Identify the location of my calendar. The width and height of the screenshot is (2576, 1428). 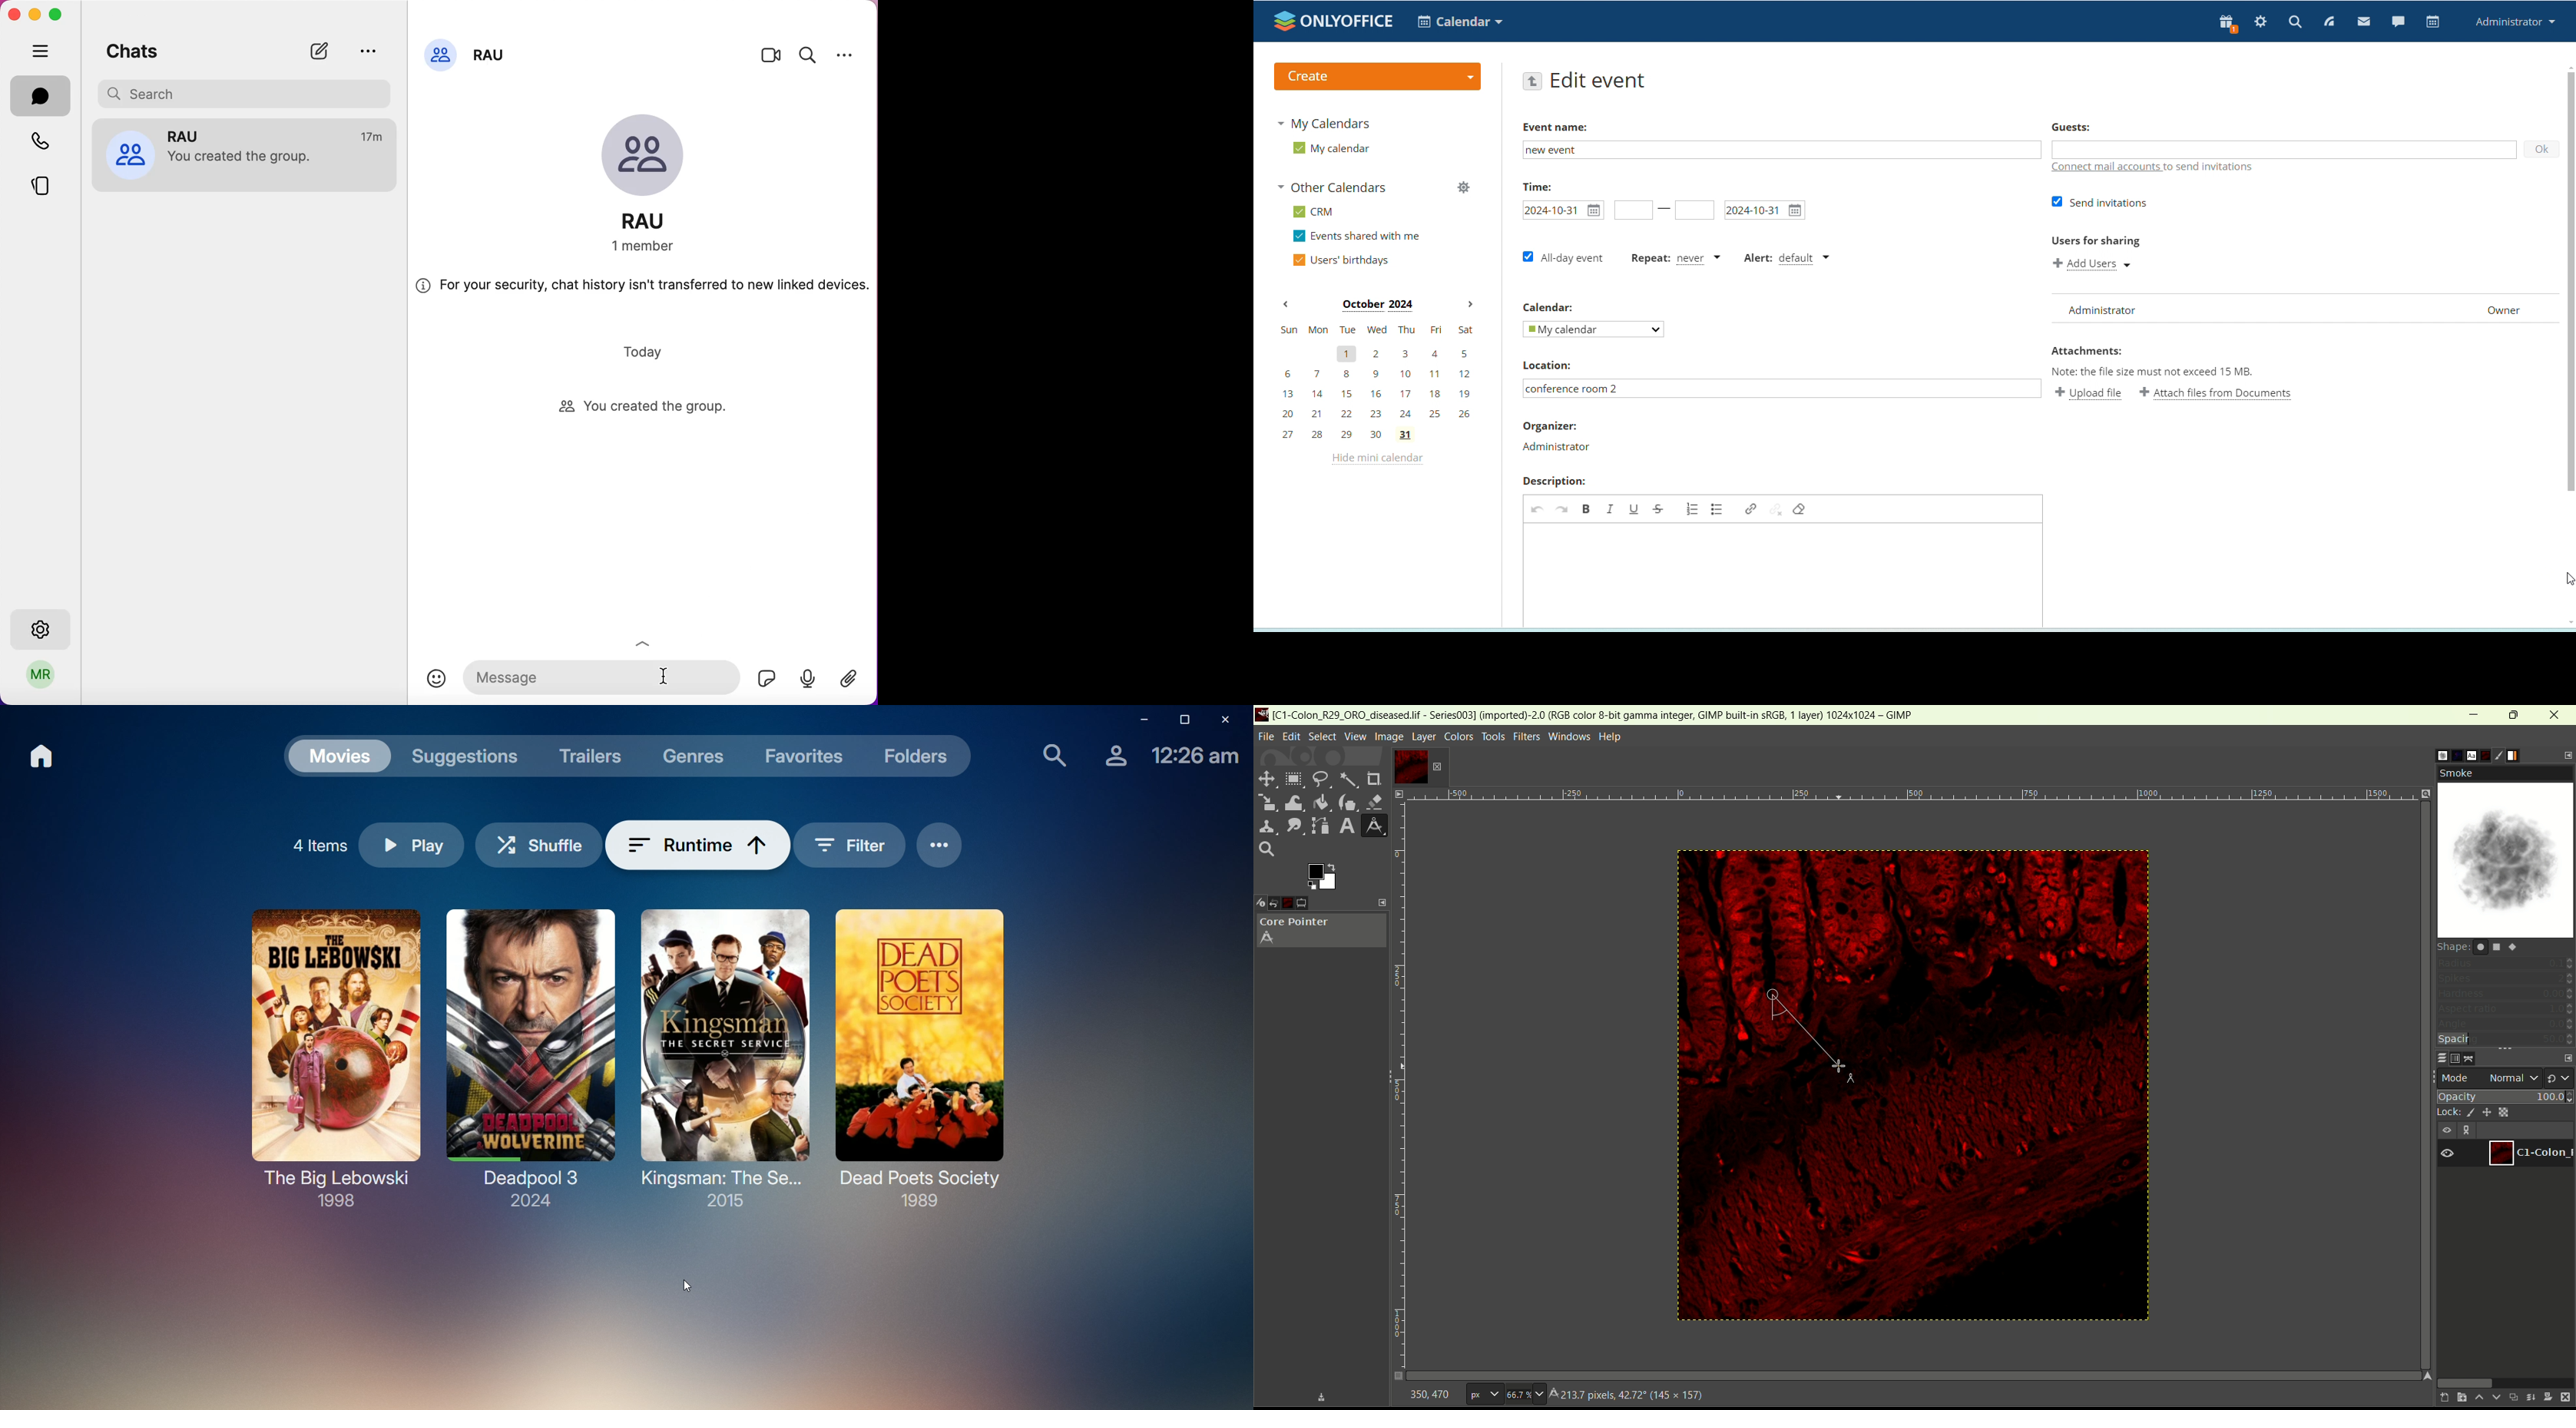
(1331, 149).